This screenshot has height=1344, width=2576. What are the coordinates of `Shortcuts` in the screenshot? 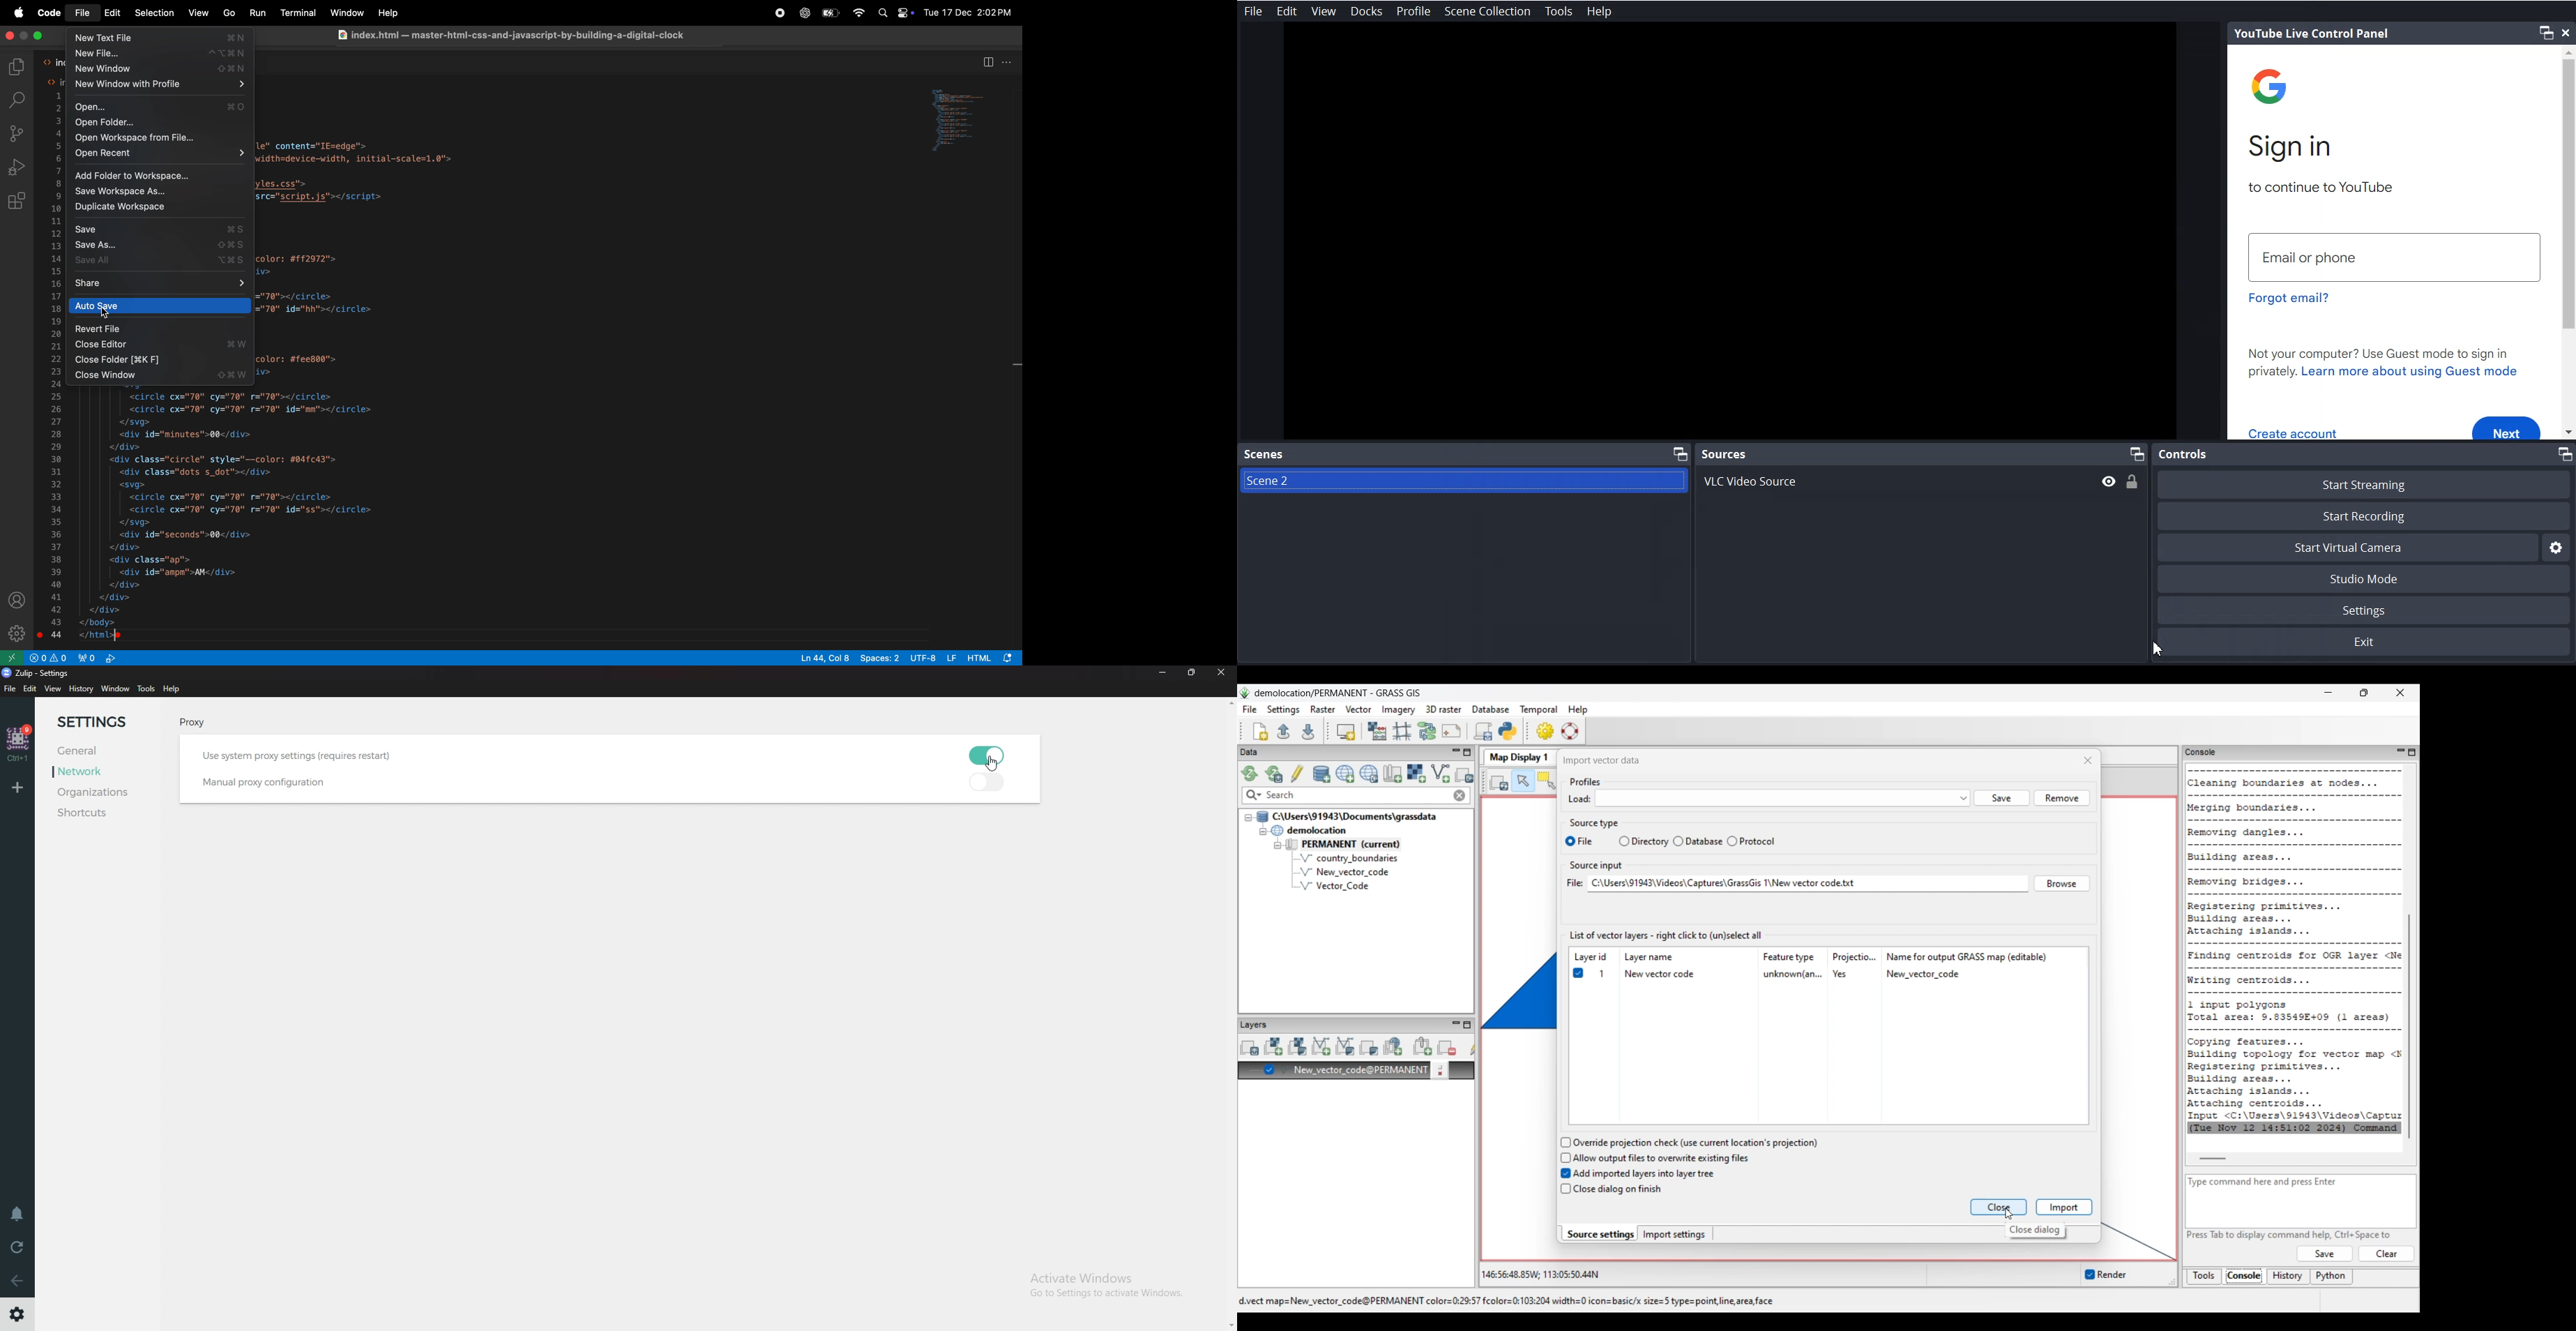 It's located at (100, 814).